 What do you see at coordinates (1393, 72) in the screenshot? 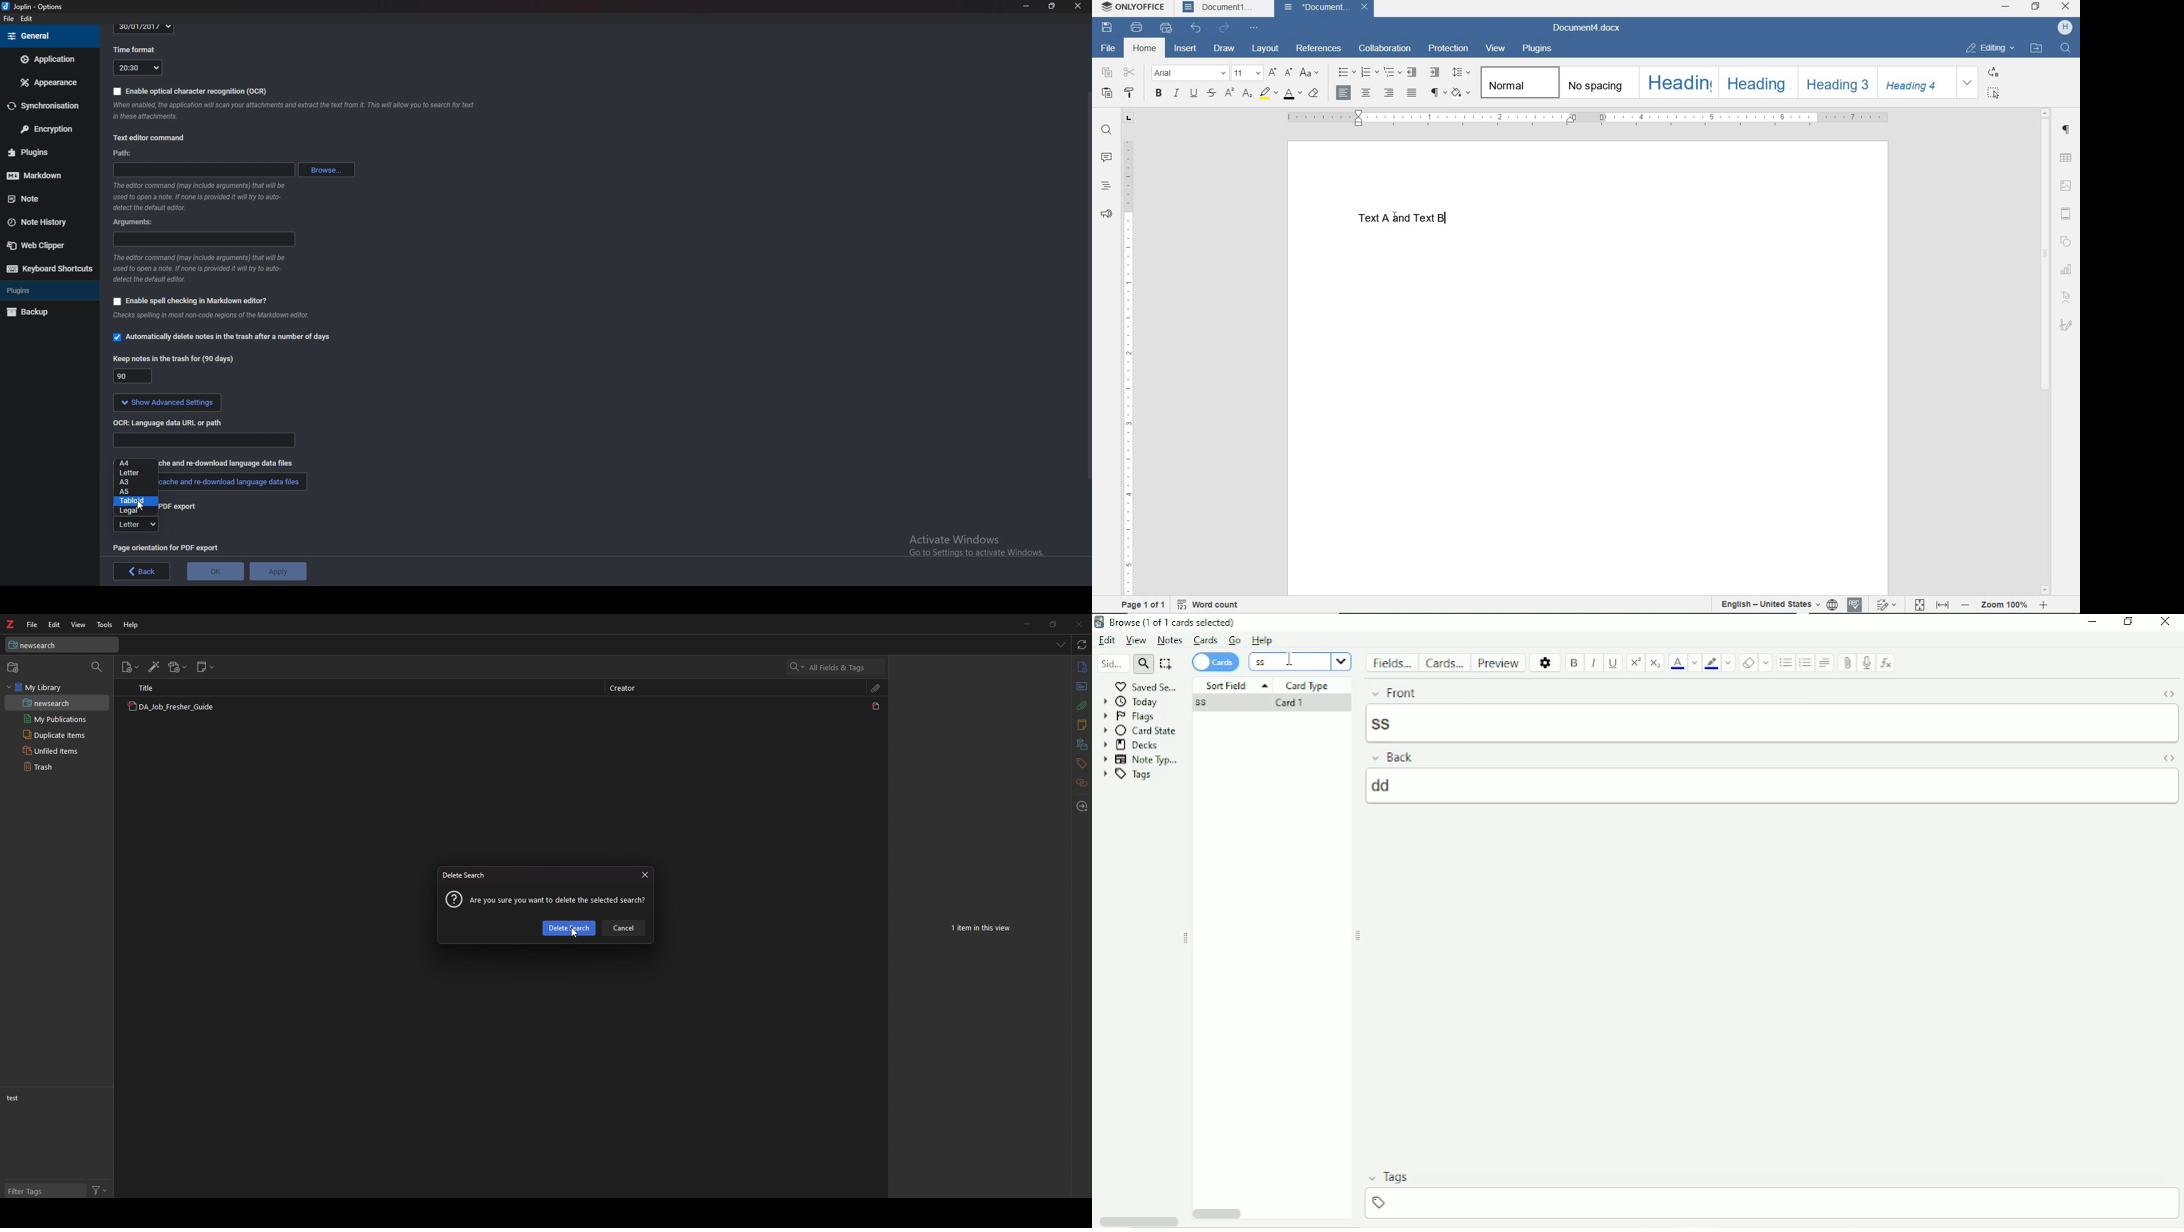
I see `MULTILEVEL LIST` at bounding box center [1393, 72].